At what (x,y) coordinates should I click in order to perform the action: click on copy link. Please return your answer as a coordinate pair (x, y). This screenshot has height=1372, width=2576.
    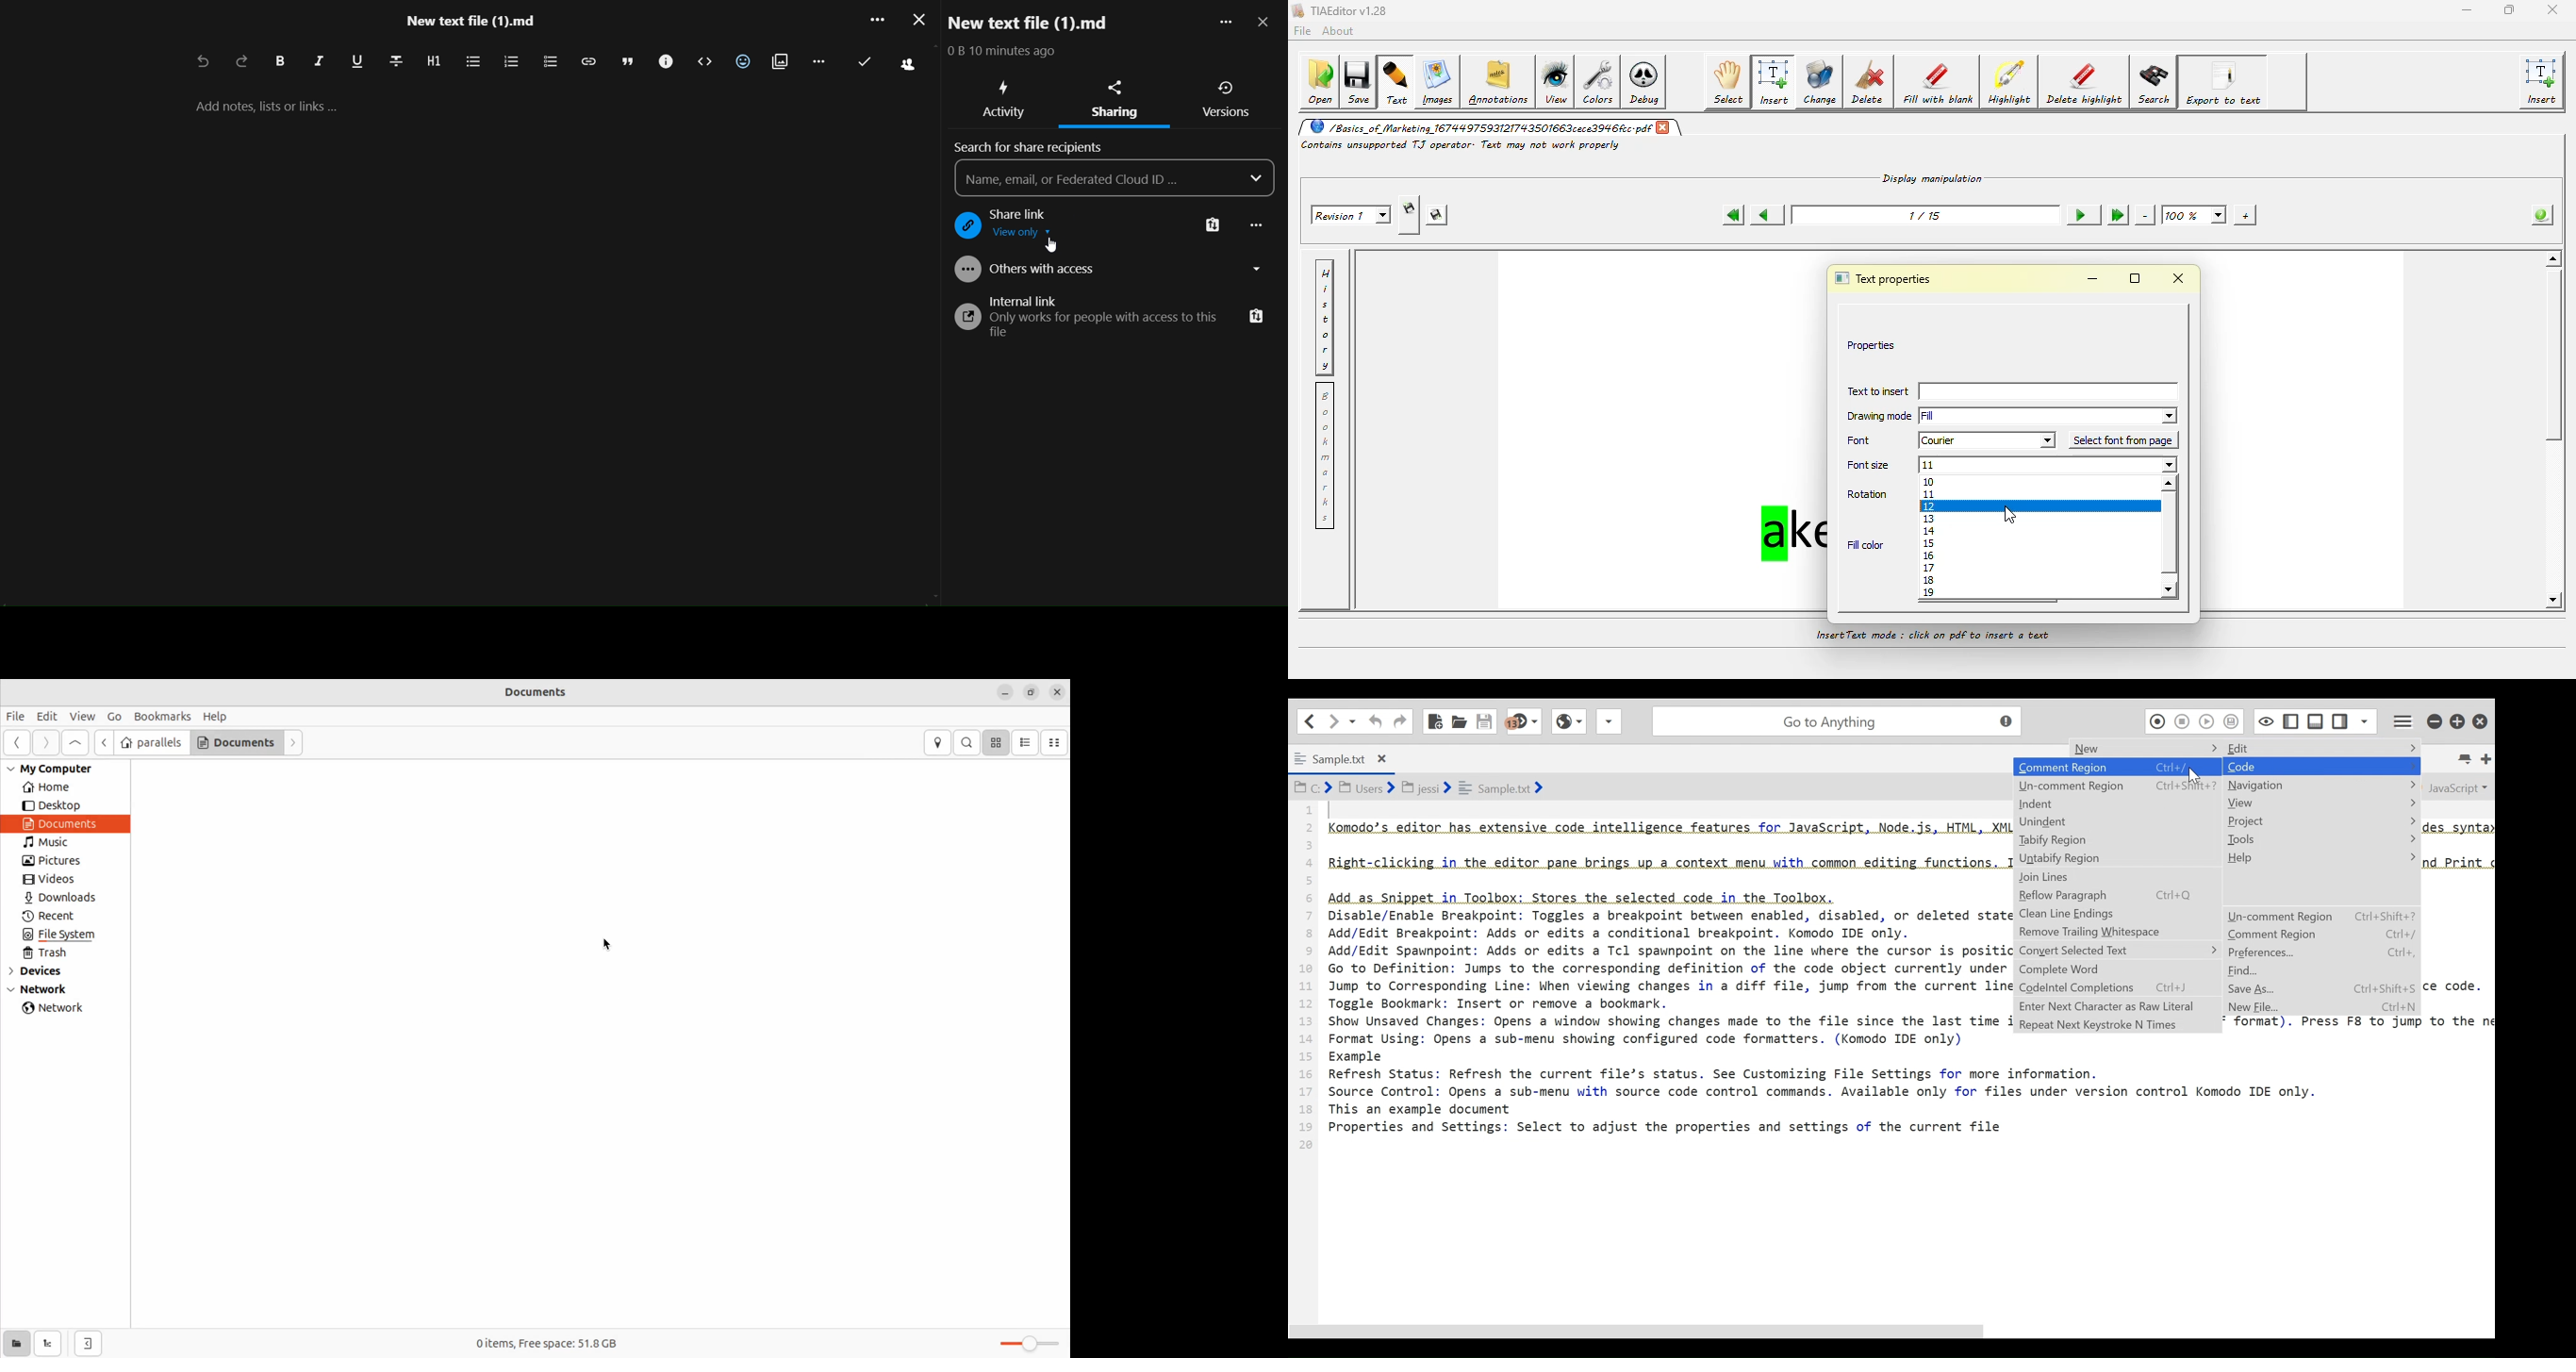
    Looking at the image, I should click on (1256, 317).